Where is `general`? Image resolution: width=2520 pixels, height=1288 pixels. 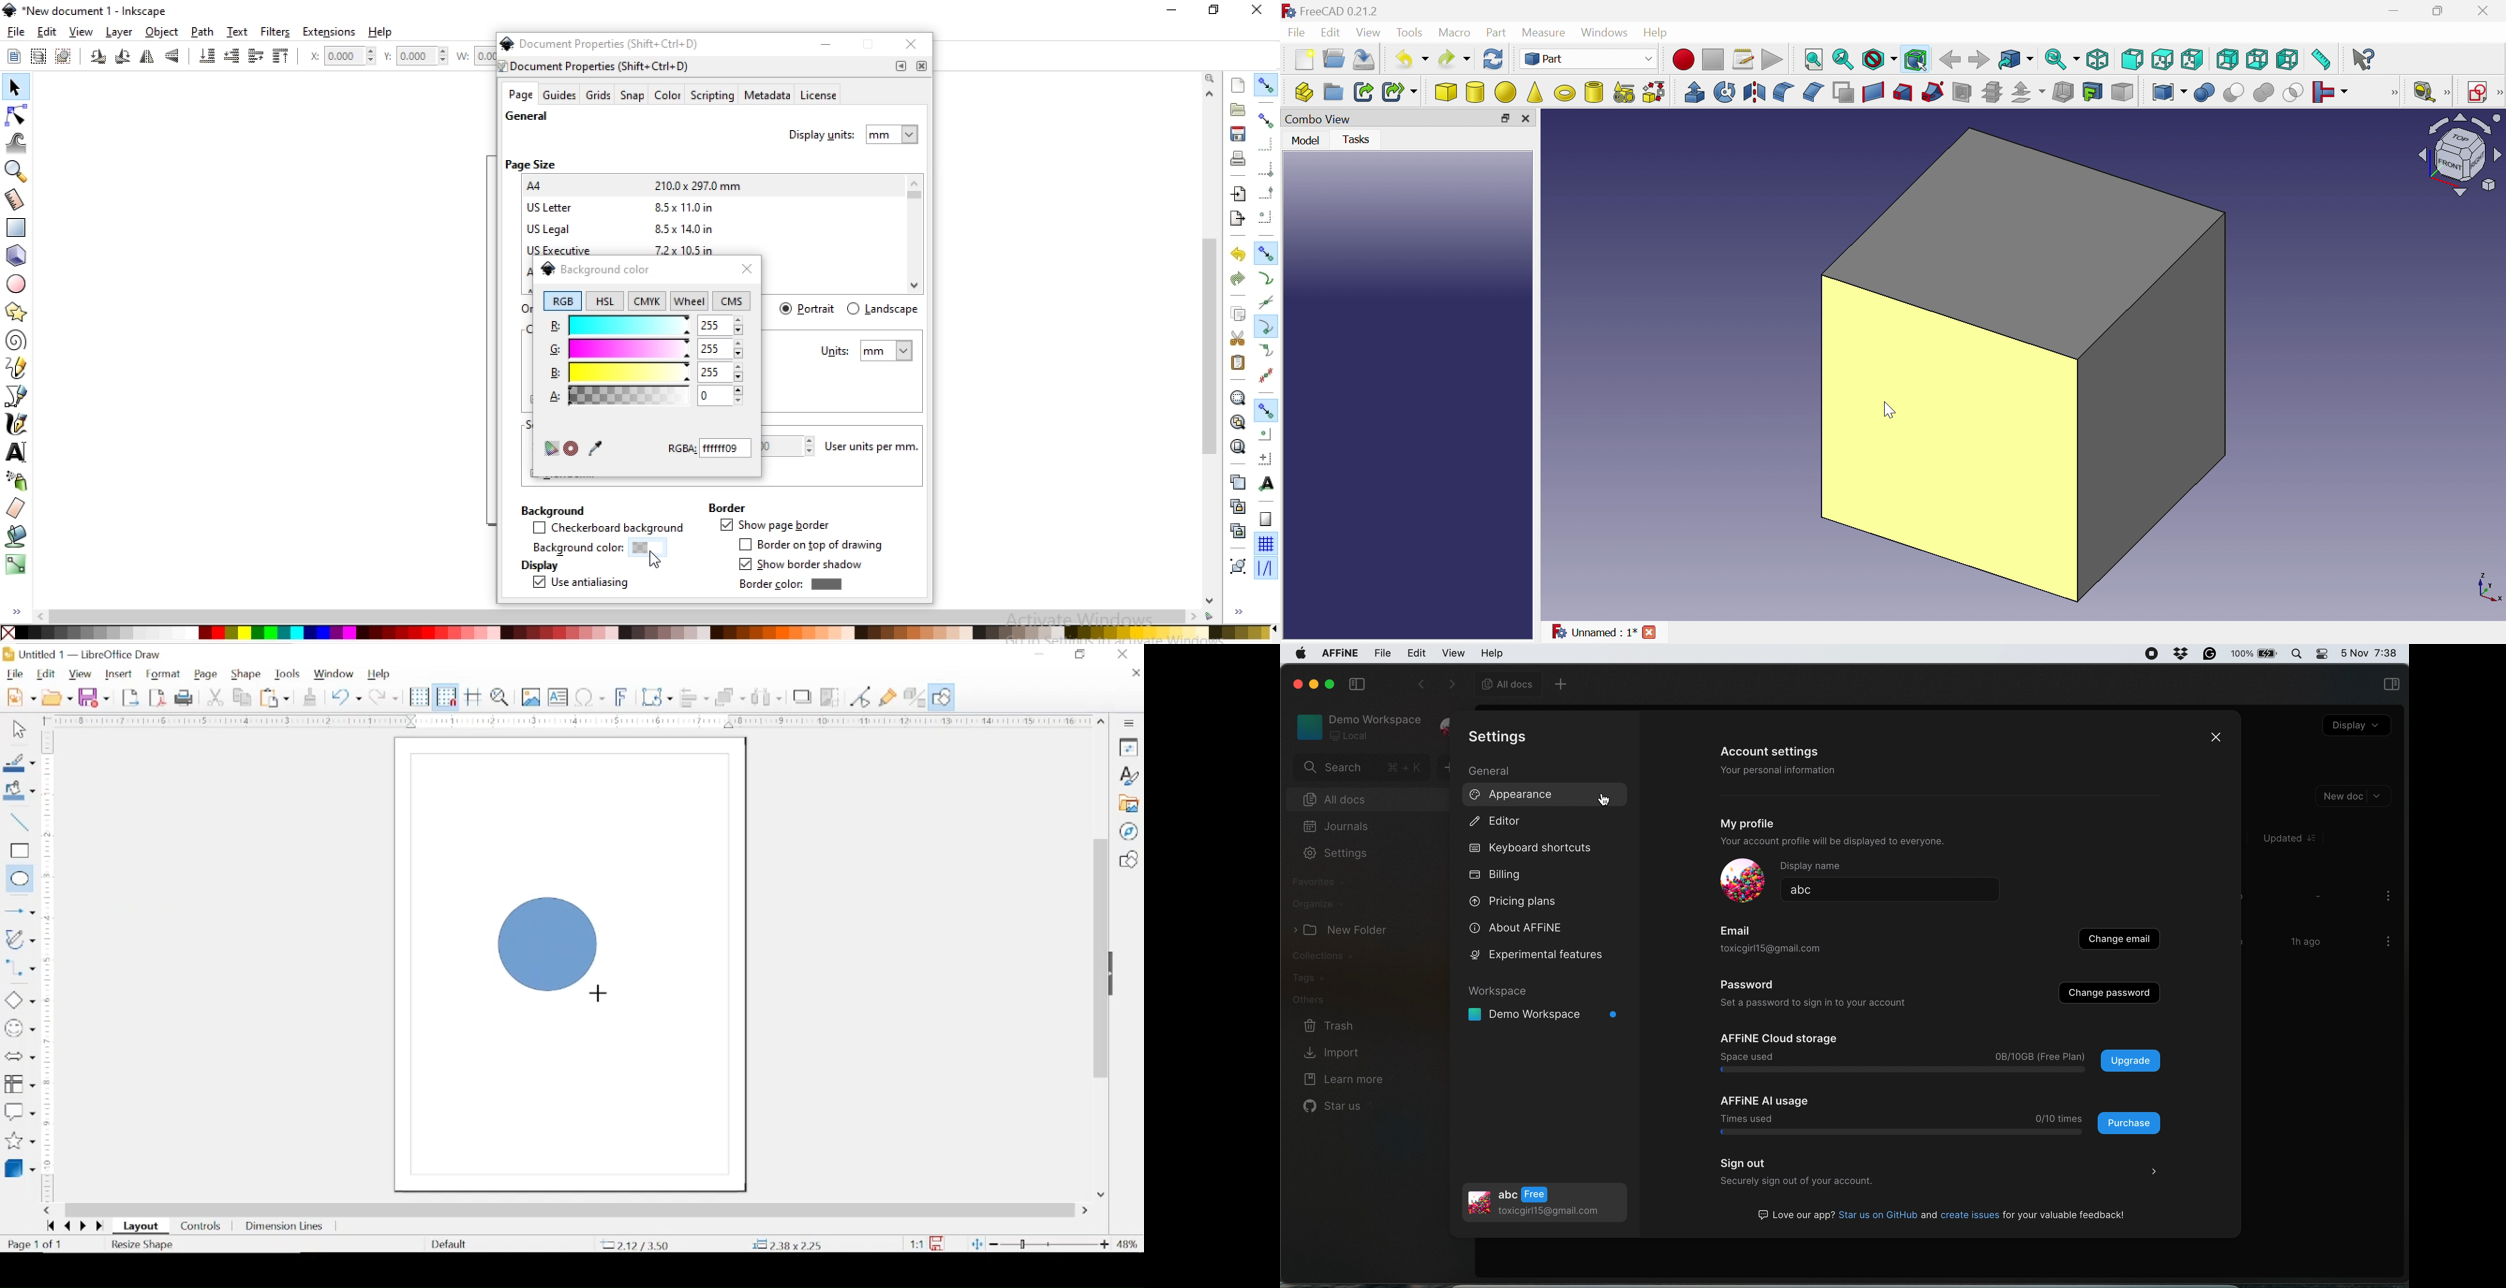
general is located at coordinates (1493, 771).